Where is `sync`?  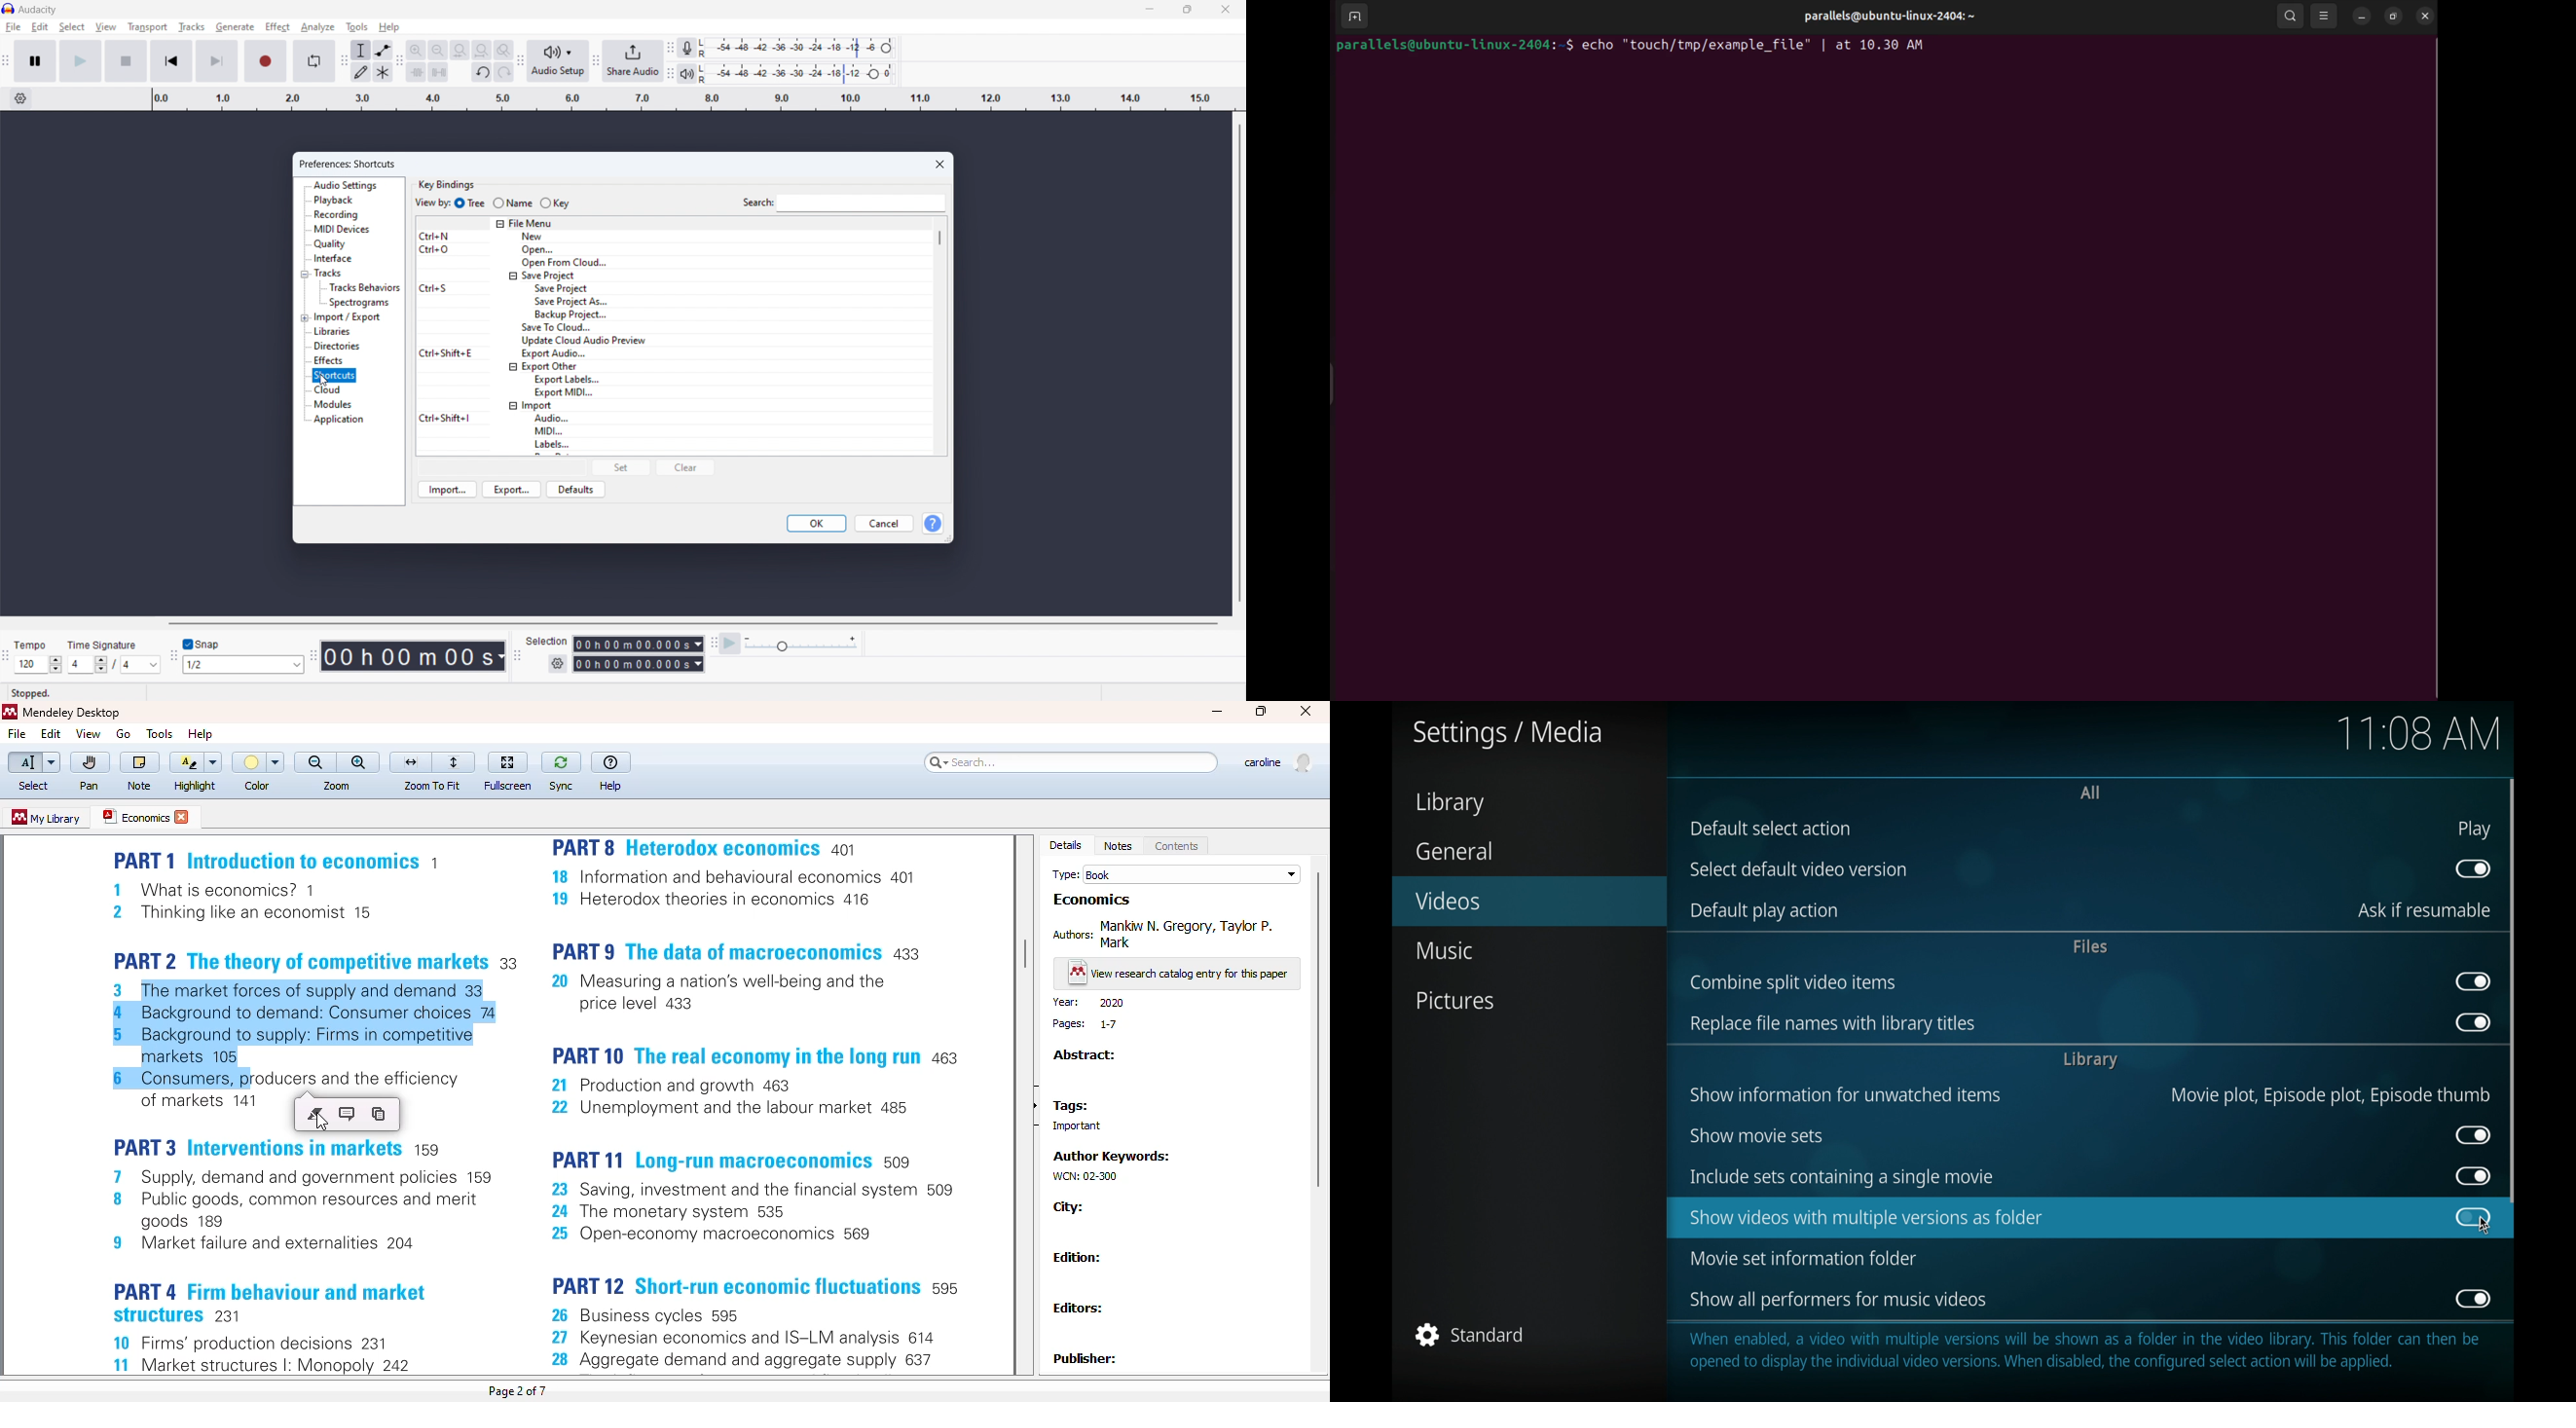
sync is located at coordinates (561, 786).